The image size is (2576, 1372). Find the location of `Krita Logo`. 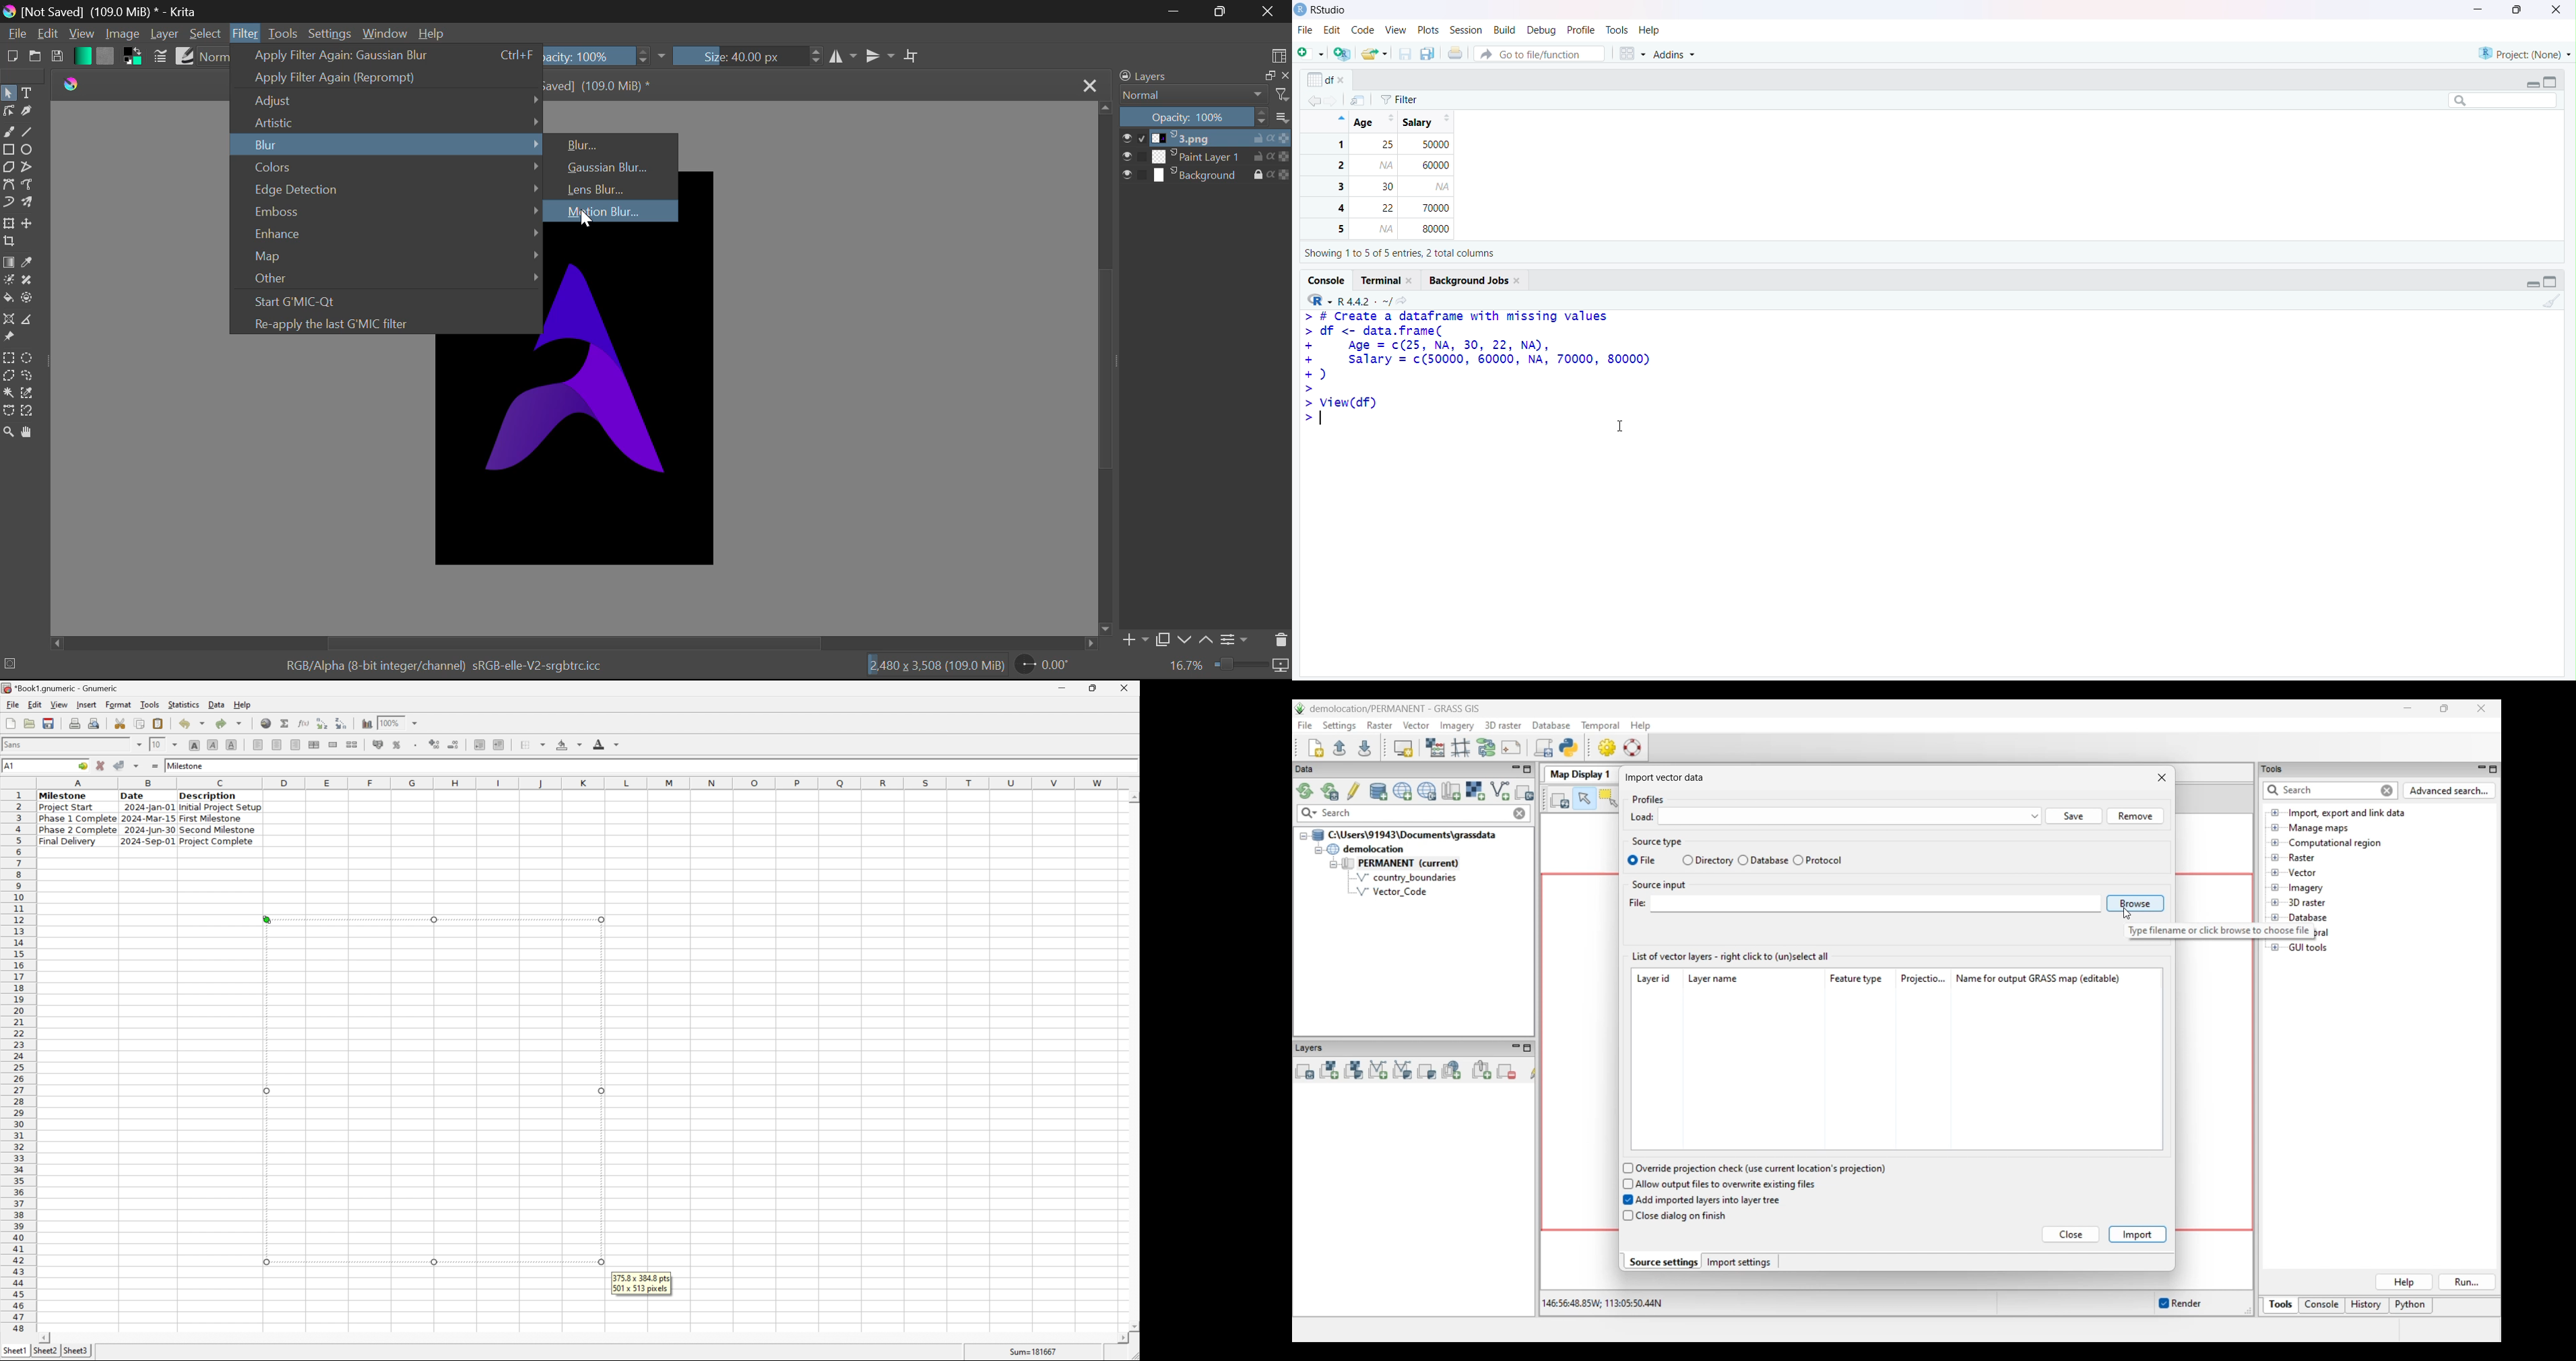

Krita Logo is located at coordinates (74, 85).